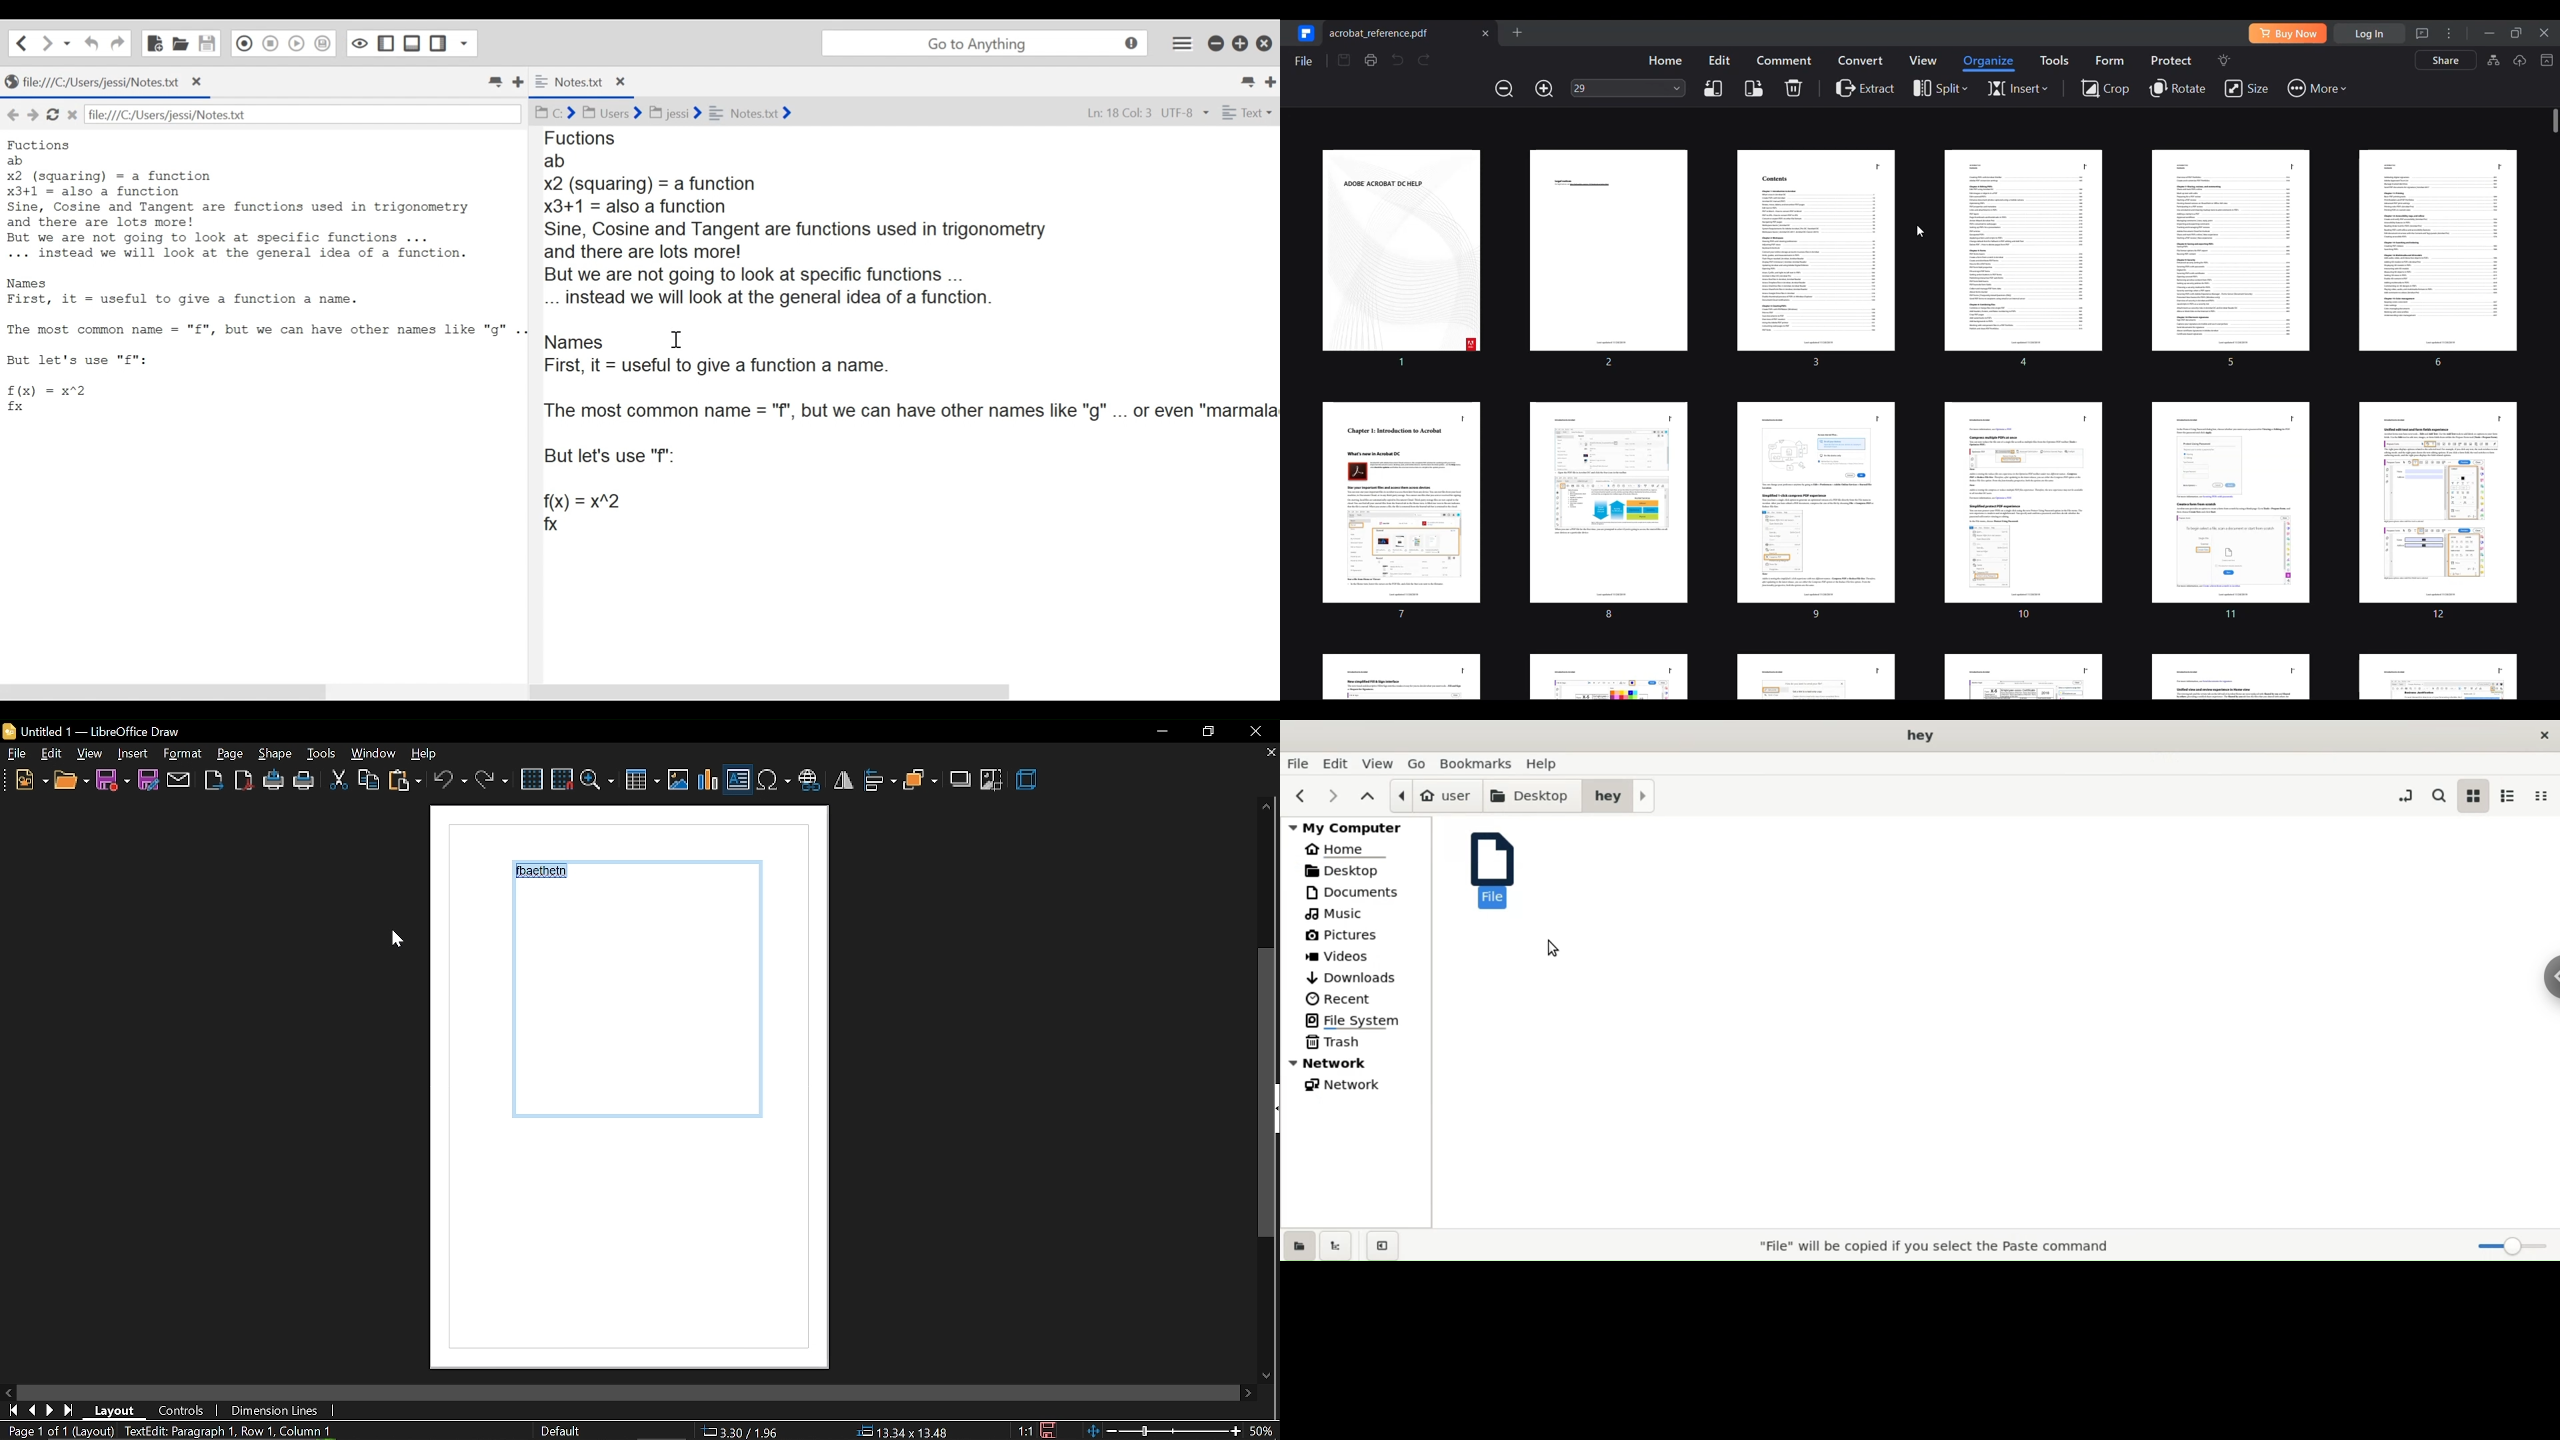 The width and height of the screenshot is (2576, 1456). I want to click on view, so click(90, 753).